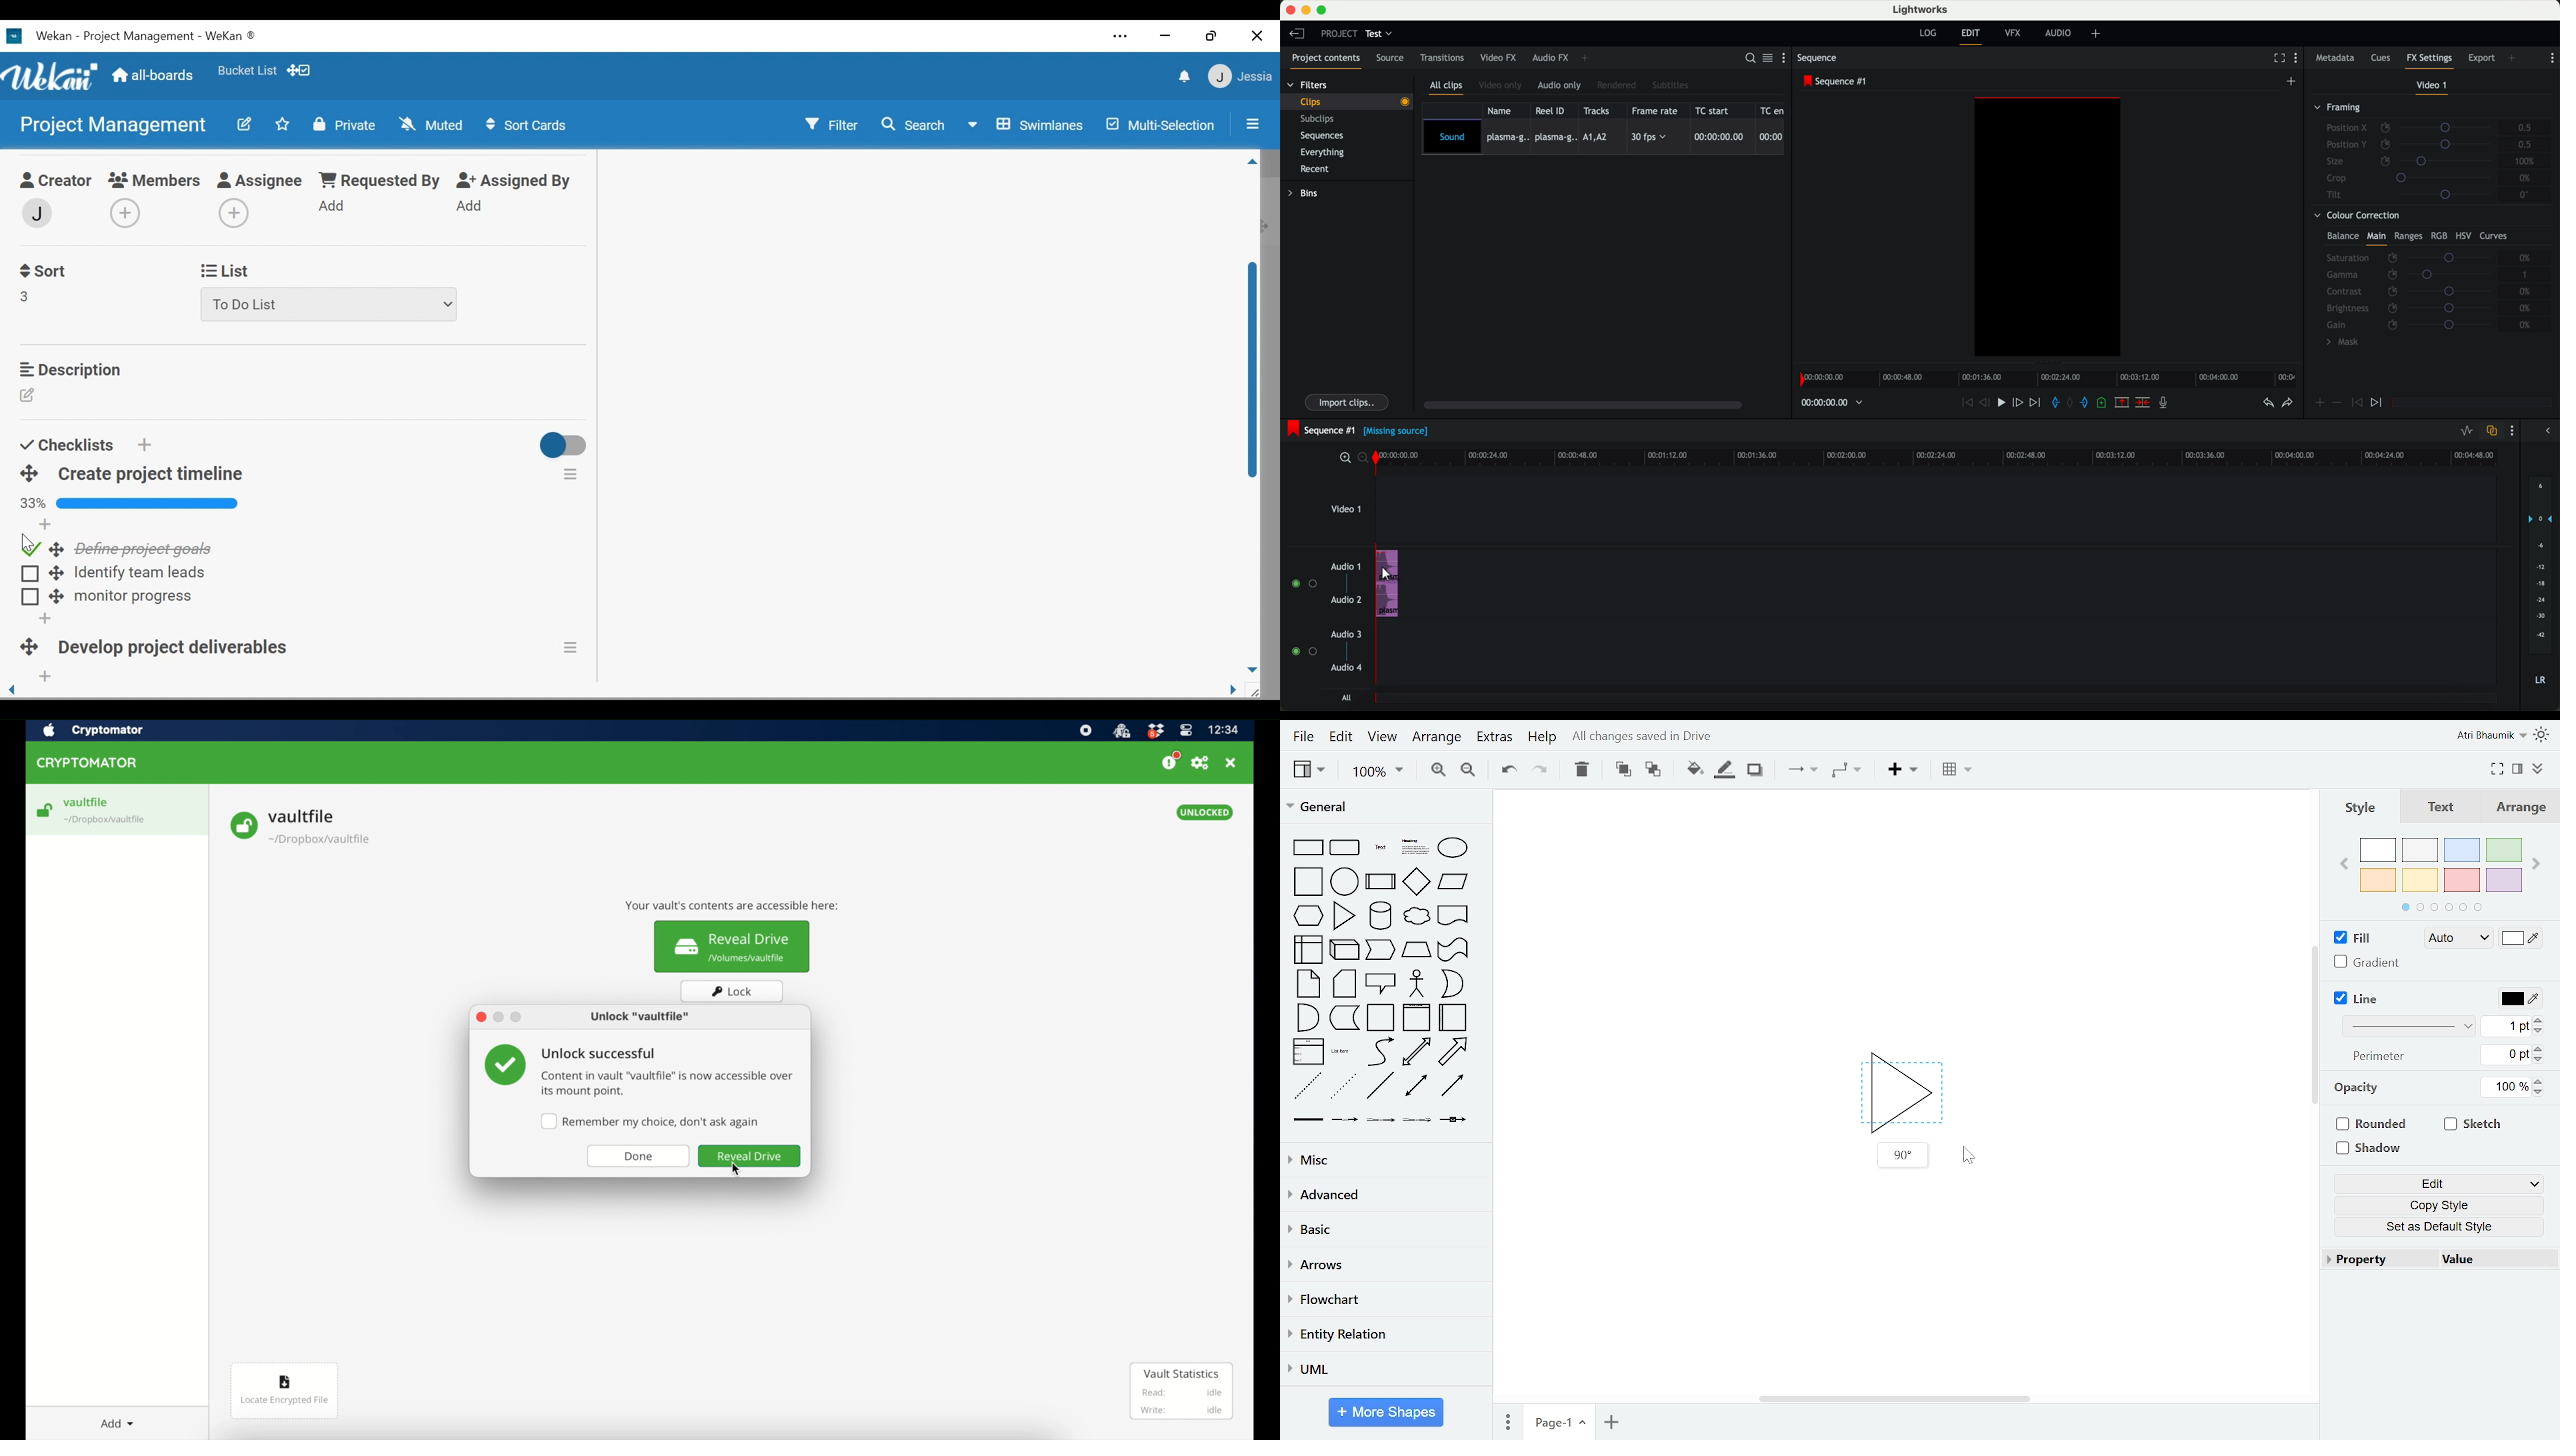 This screenshot has width=2576, height=1456. Describe the element at coordinates (2543, 735) in the screenshot. I see `appearence` at that location.